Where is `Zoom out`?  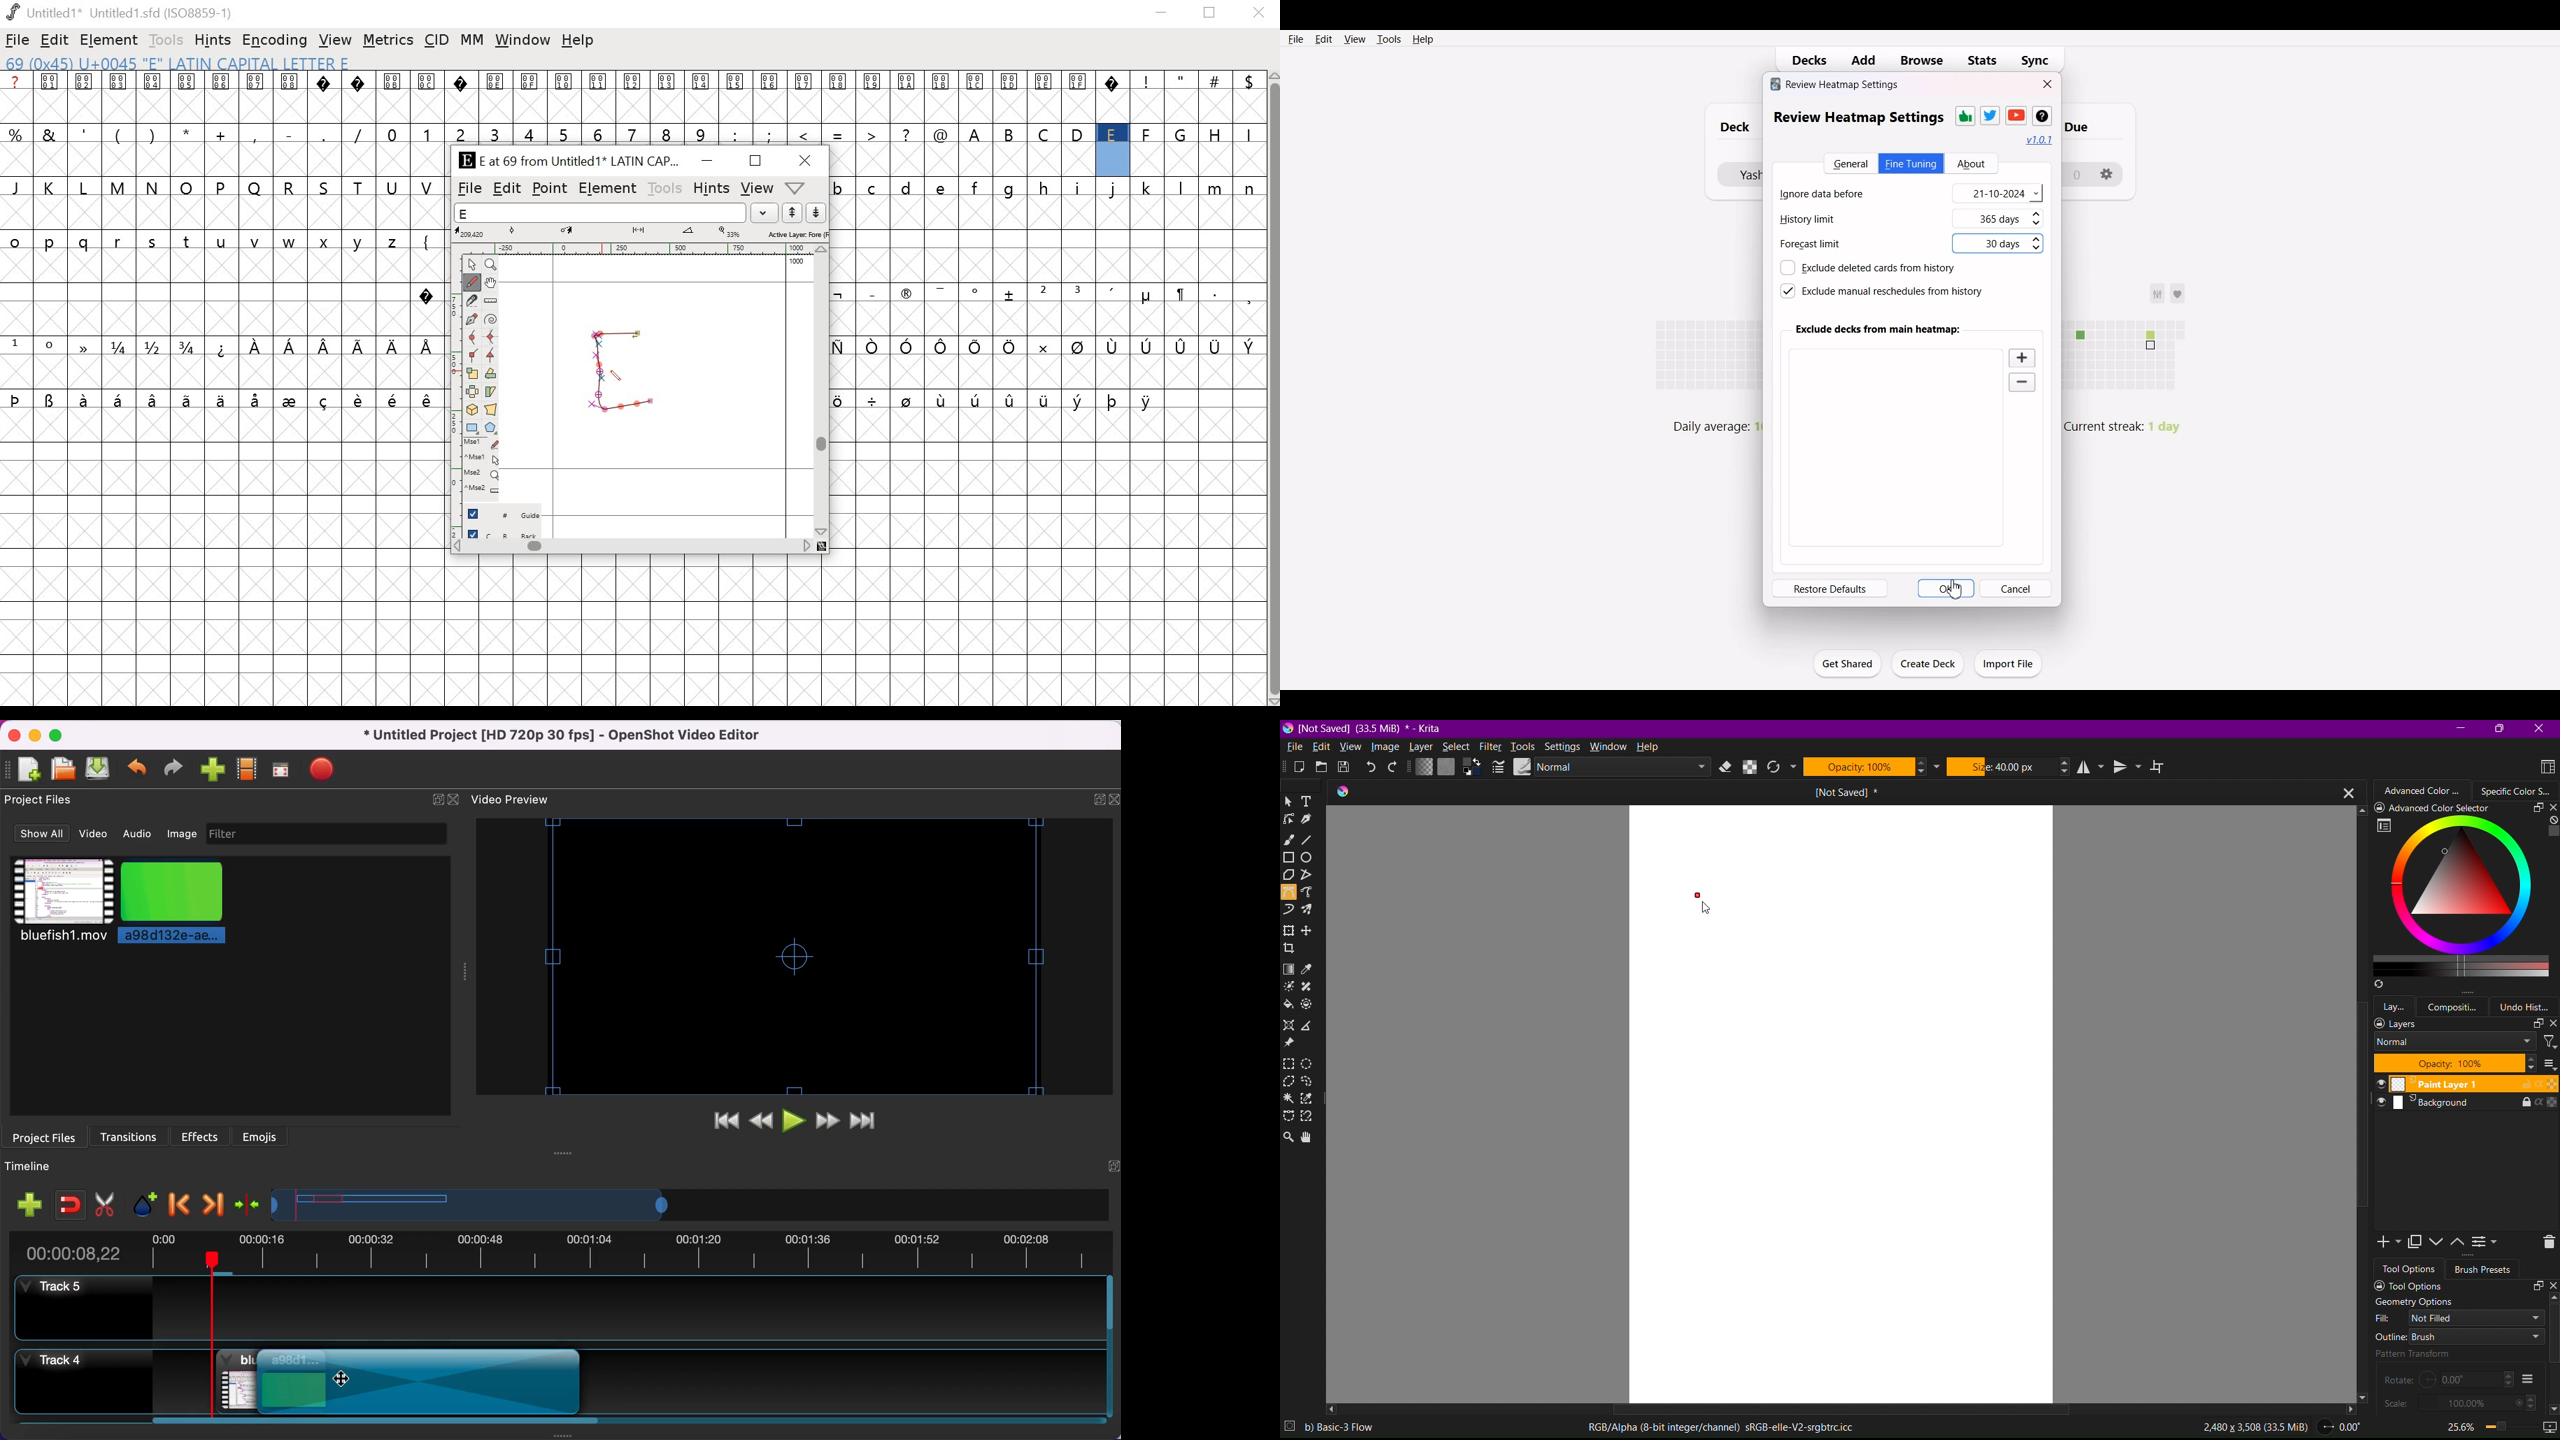 Zoom out is located at coordinates (2024, 384).